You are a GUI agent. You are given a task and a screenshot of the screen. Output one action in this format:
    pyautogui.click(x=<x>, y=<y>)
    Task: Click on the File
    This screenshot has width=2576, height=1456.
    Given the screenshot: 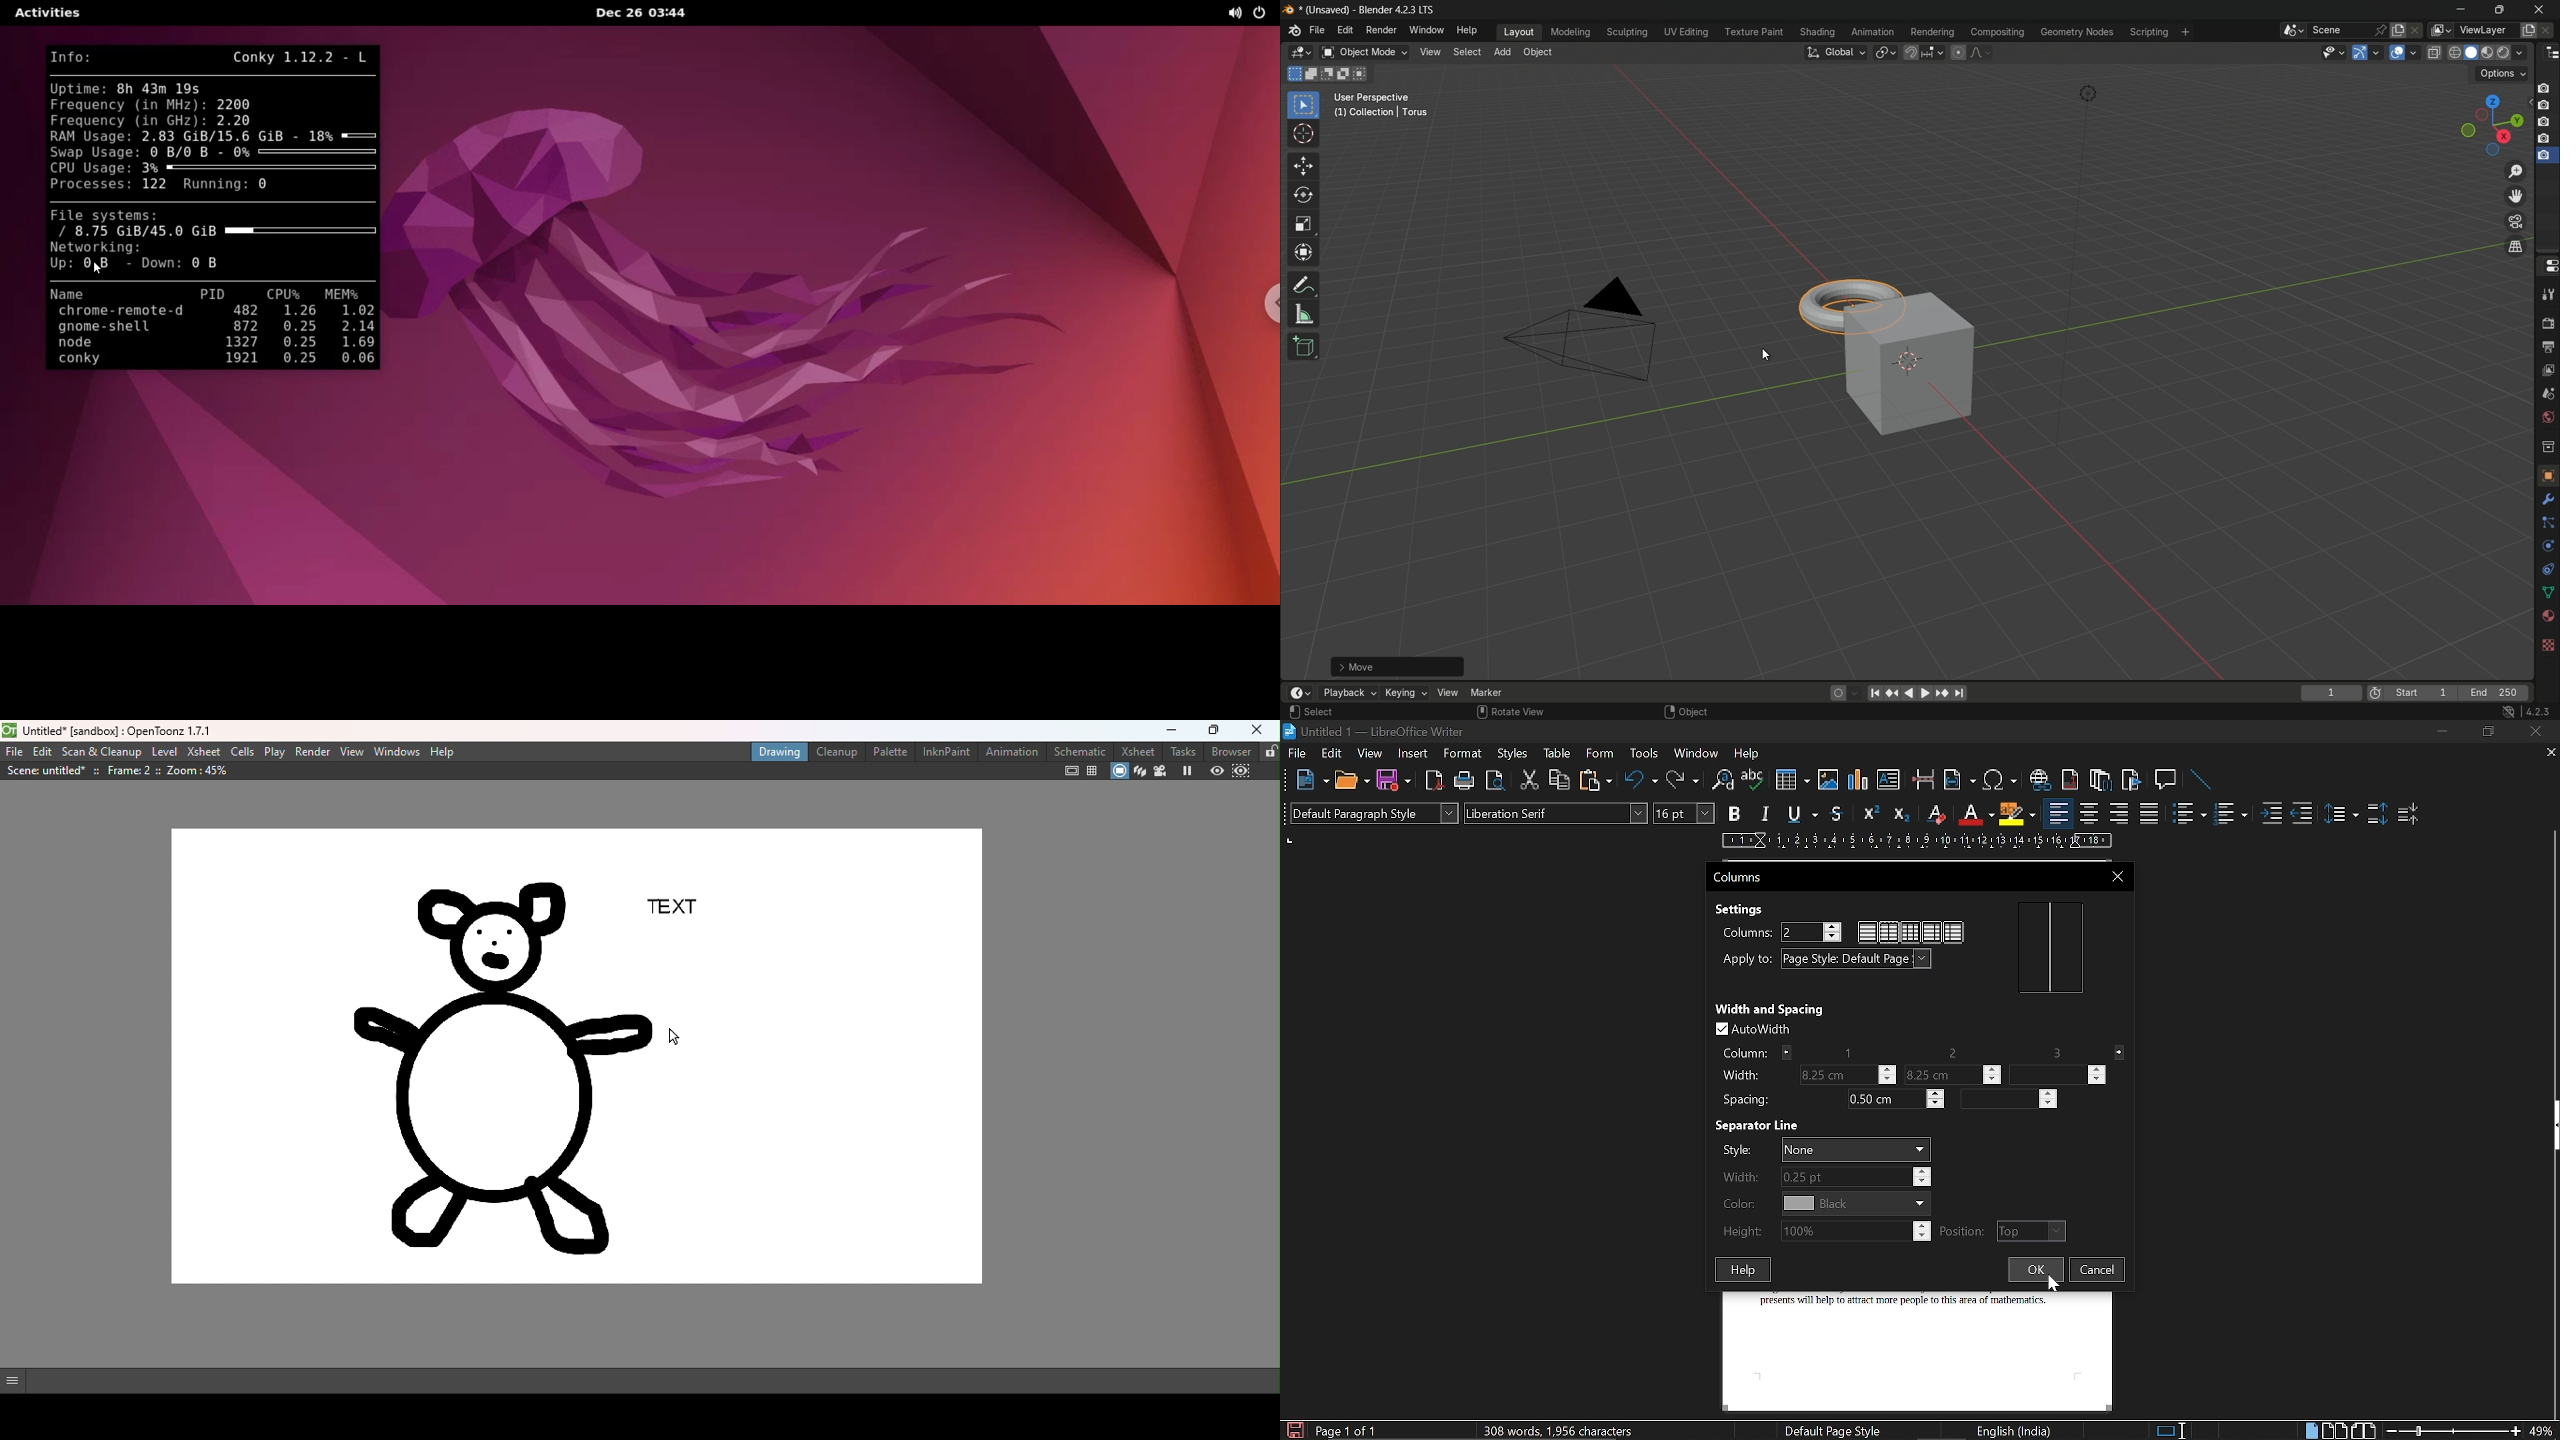 What is the action you would take?
    pyautogui.click(x=1297, y=753)
    